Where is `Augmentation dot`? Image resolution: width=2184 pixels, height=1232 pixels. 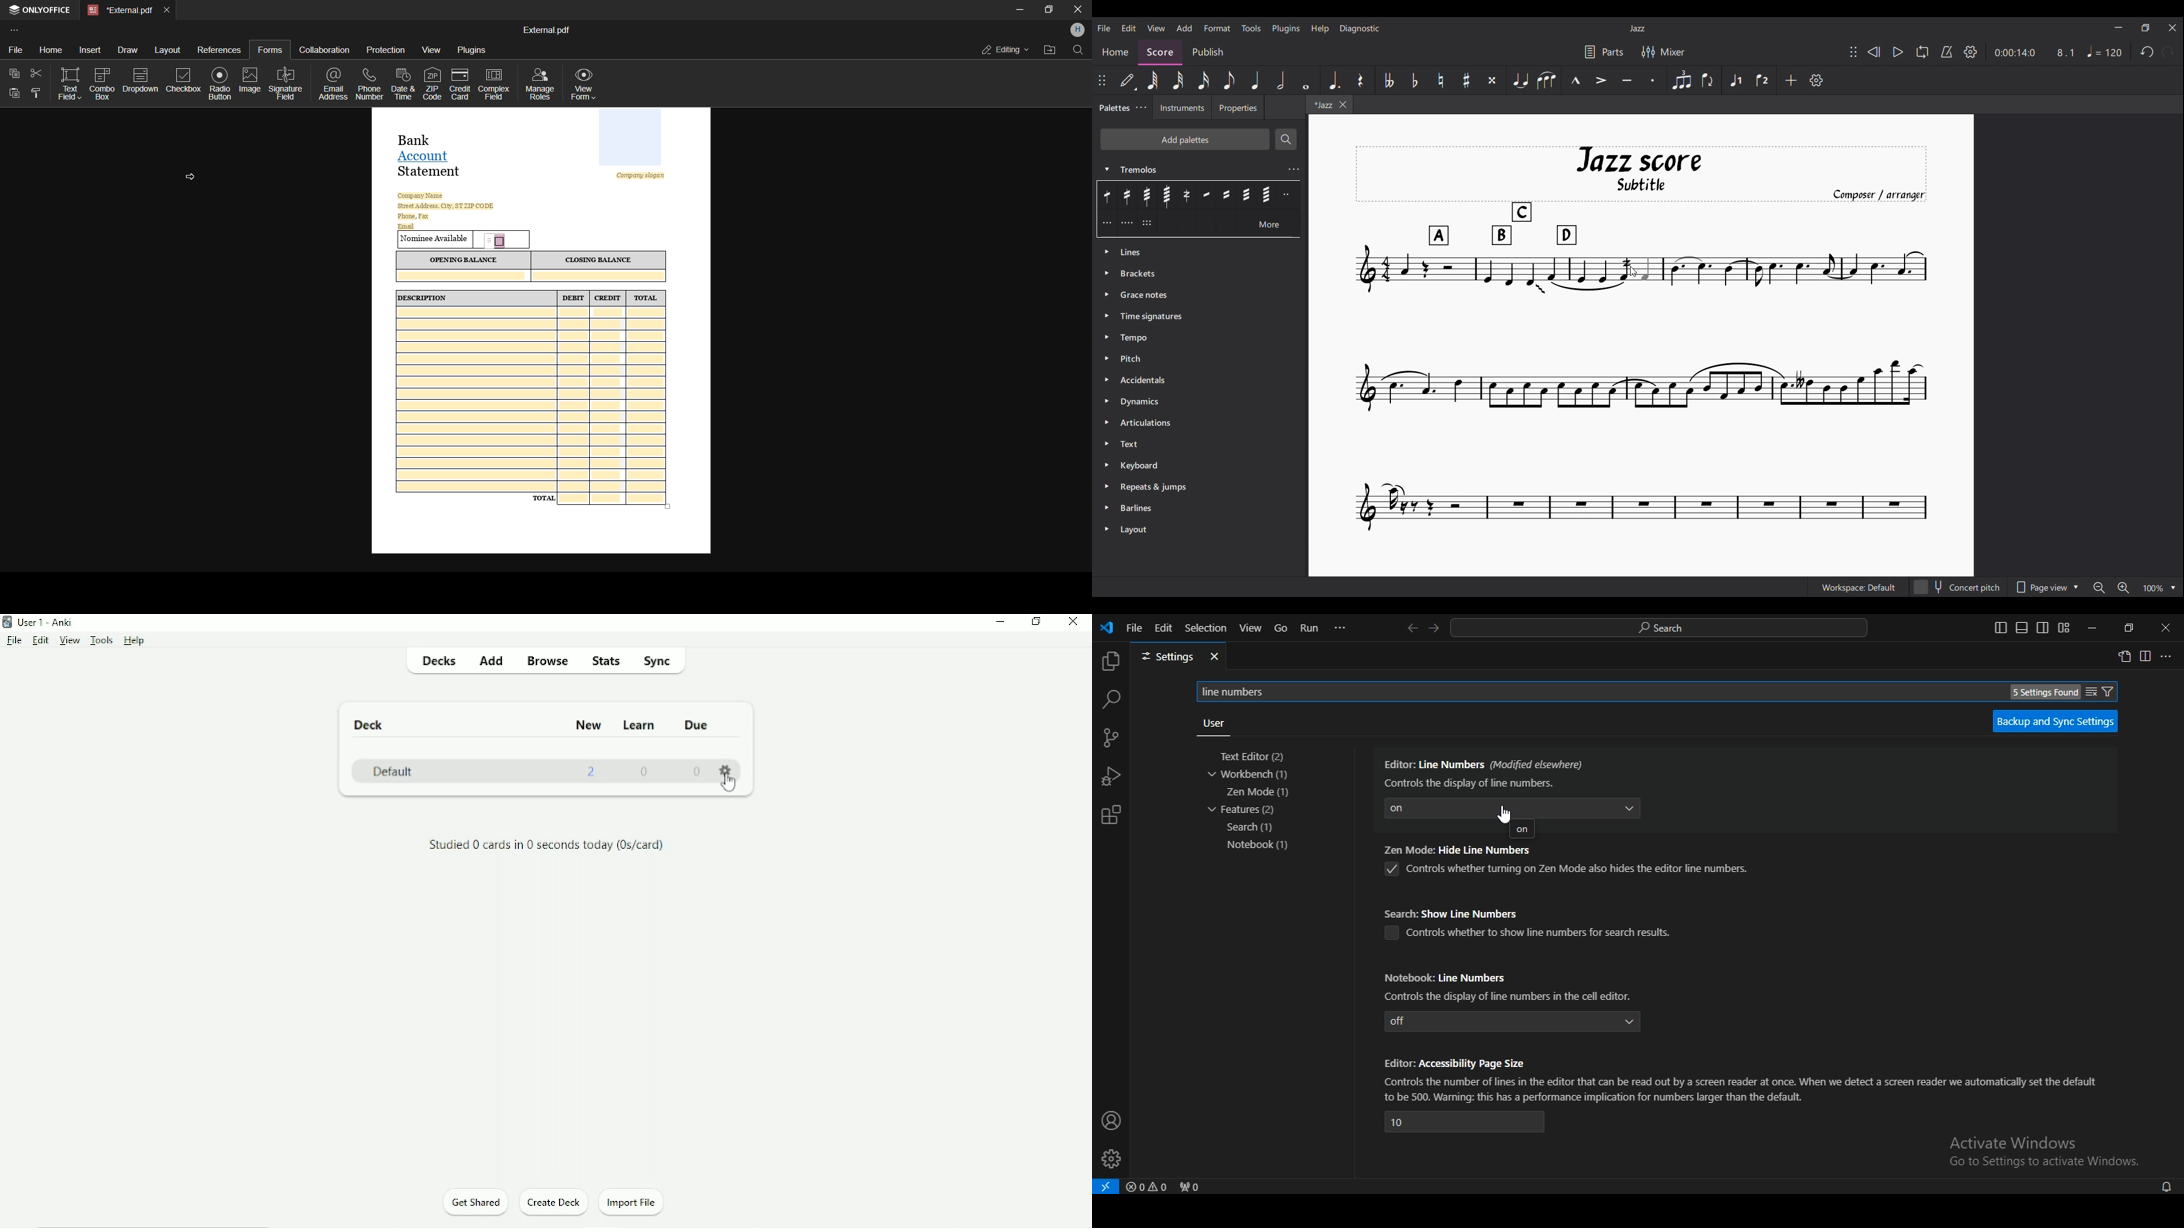
Augmentation dot is located at coordinates (1334, 80).